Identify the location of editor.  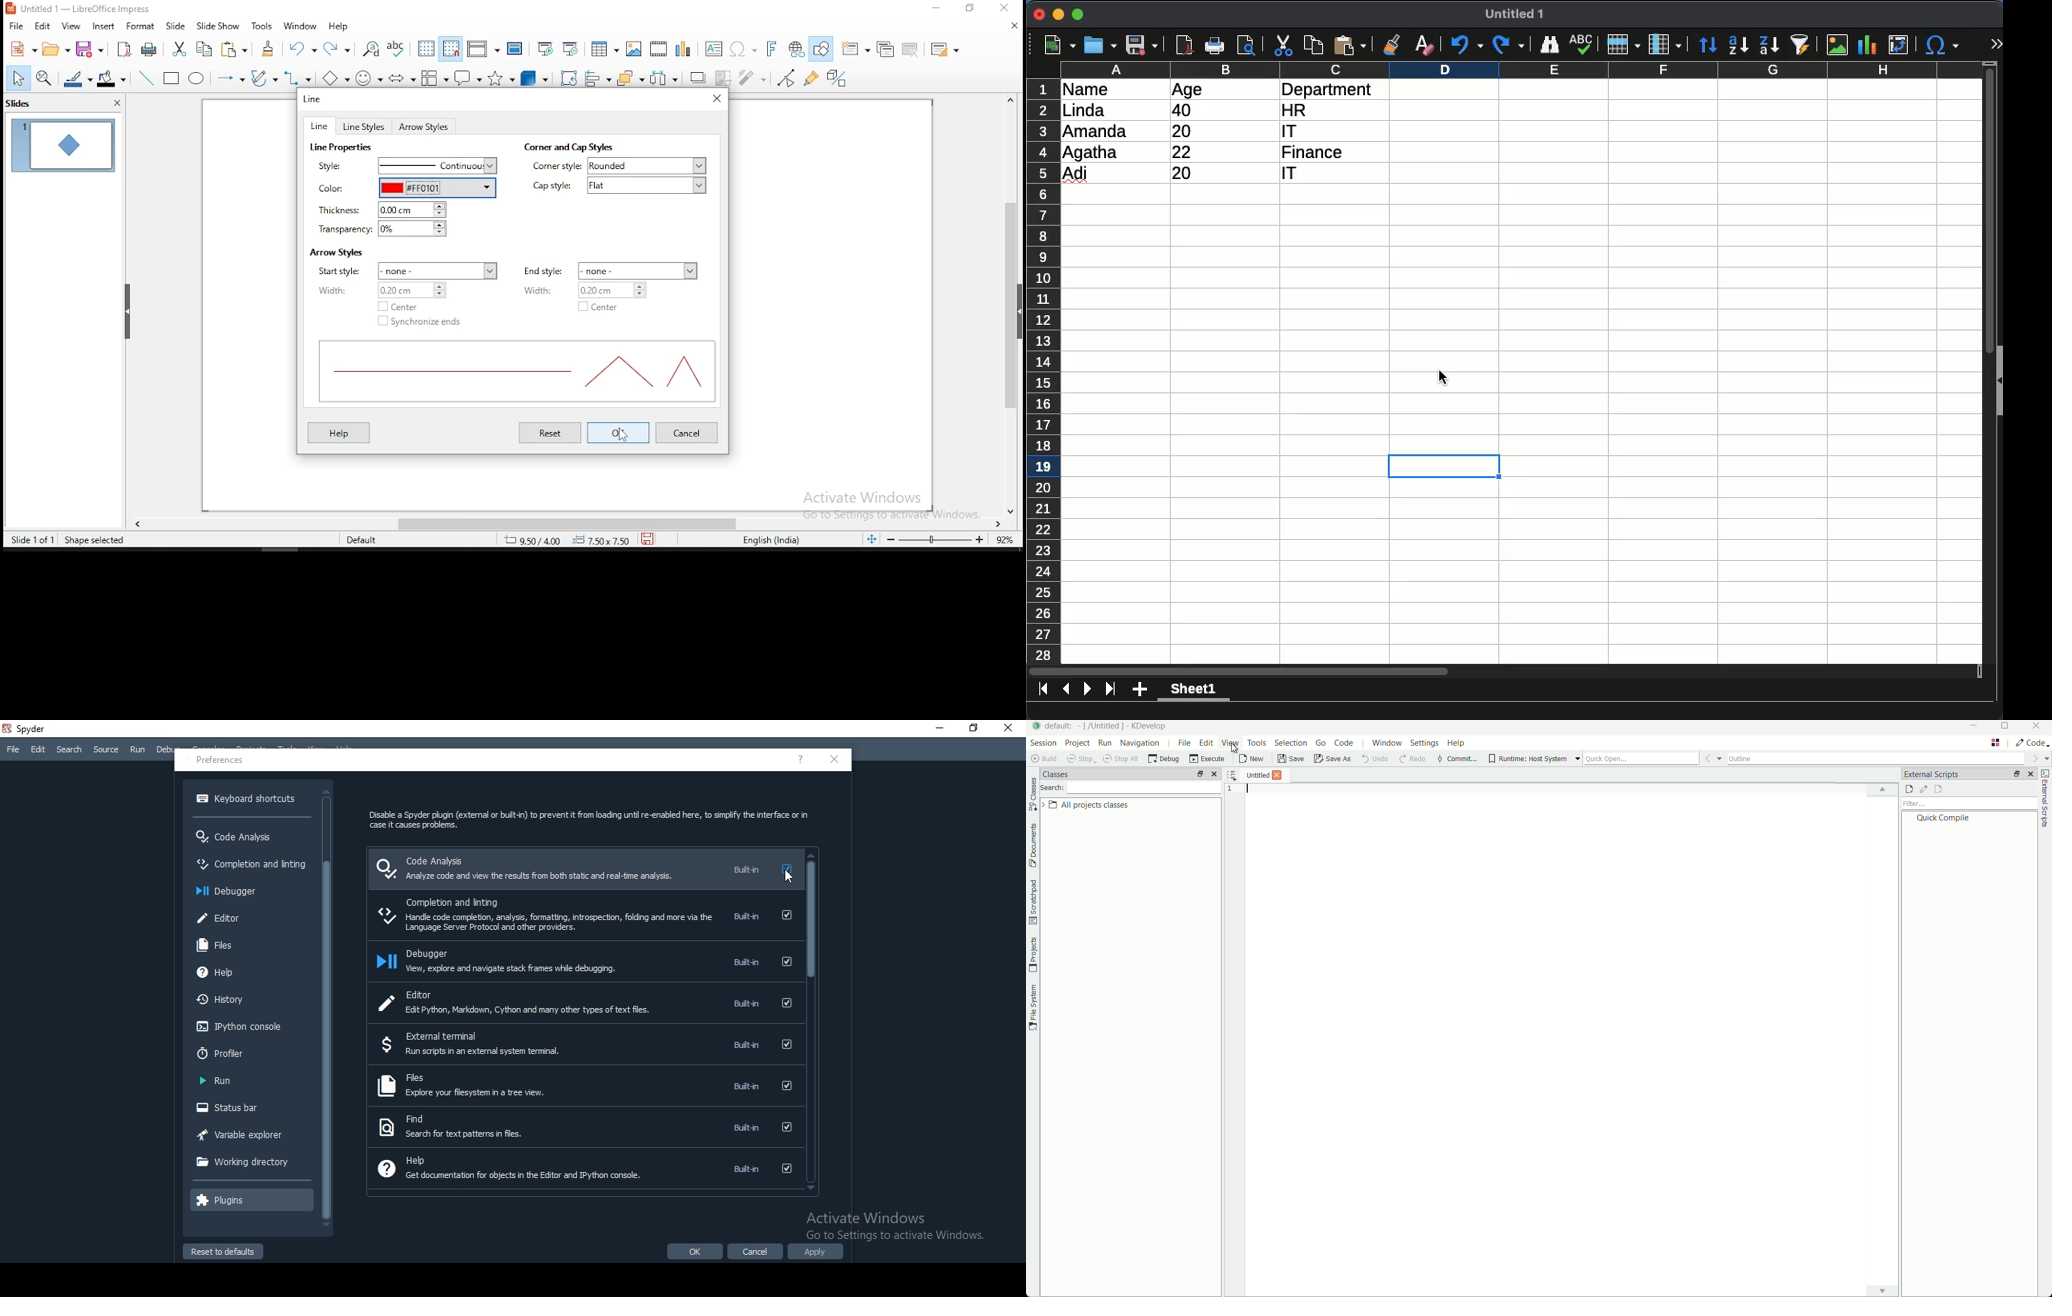
(247, 918).